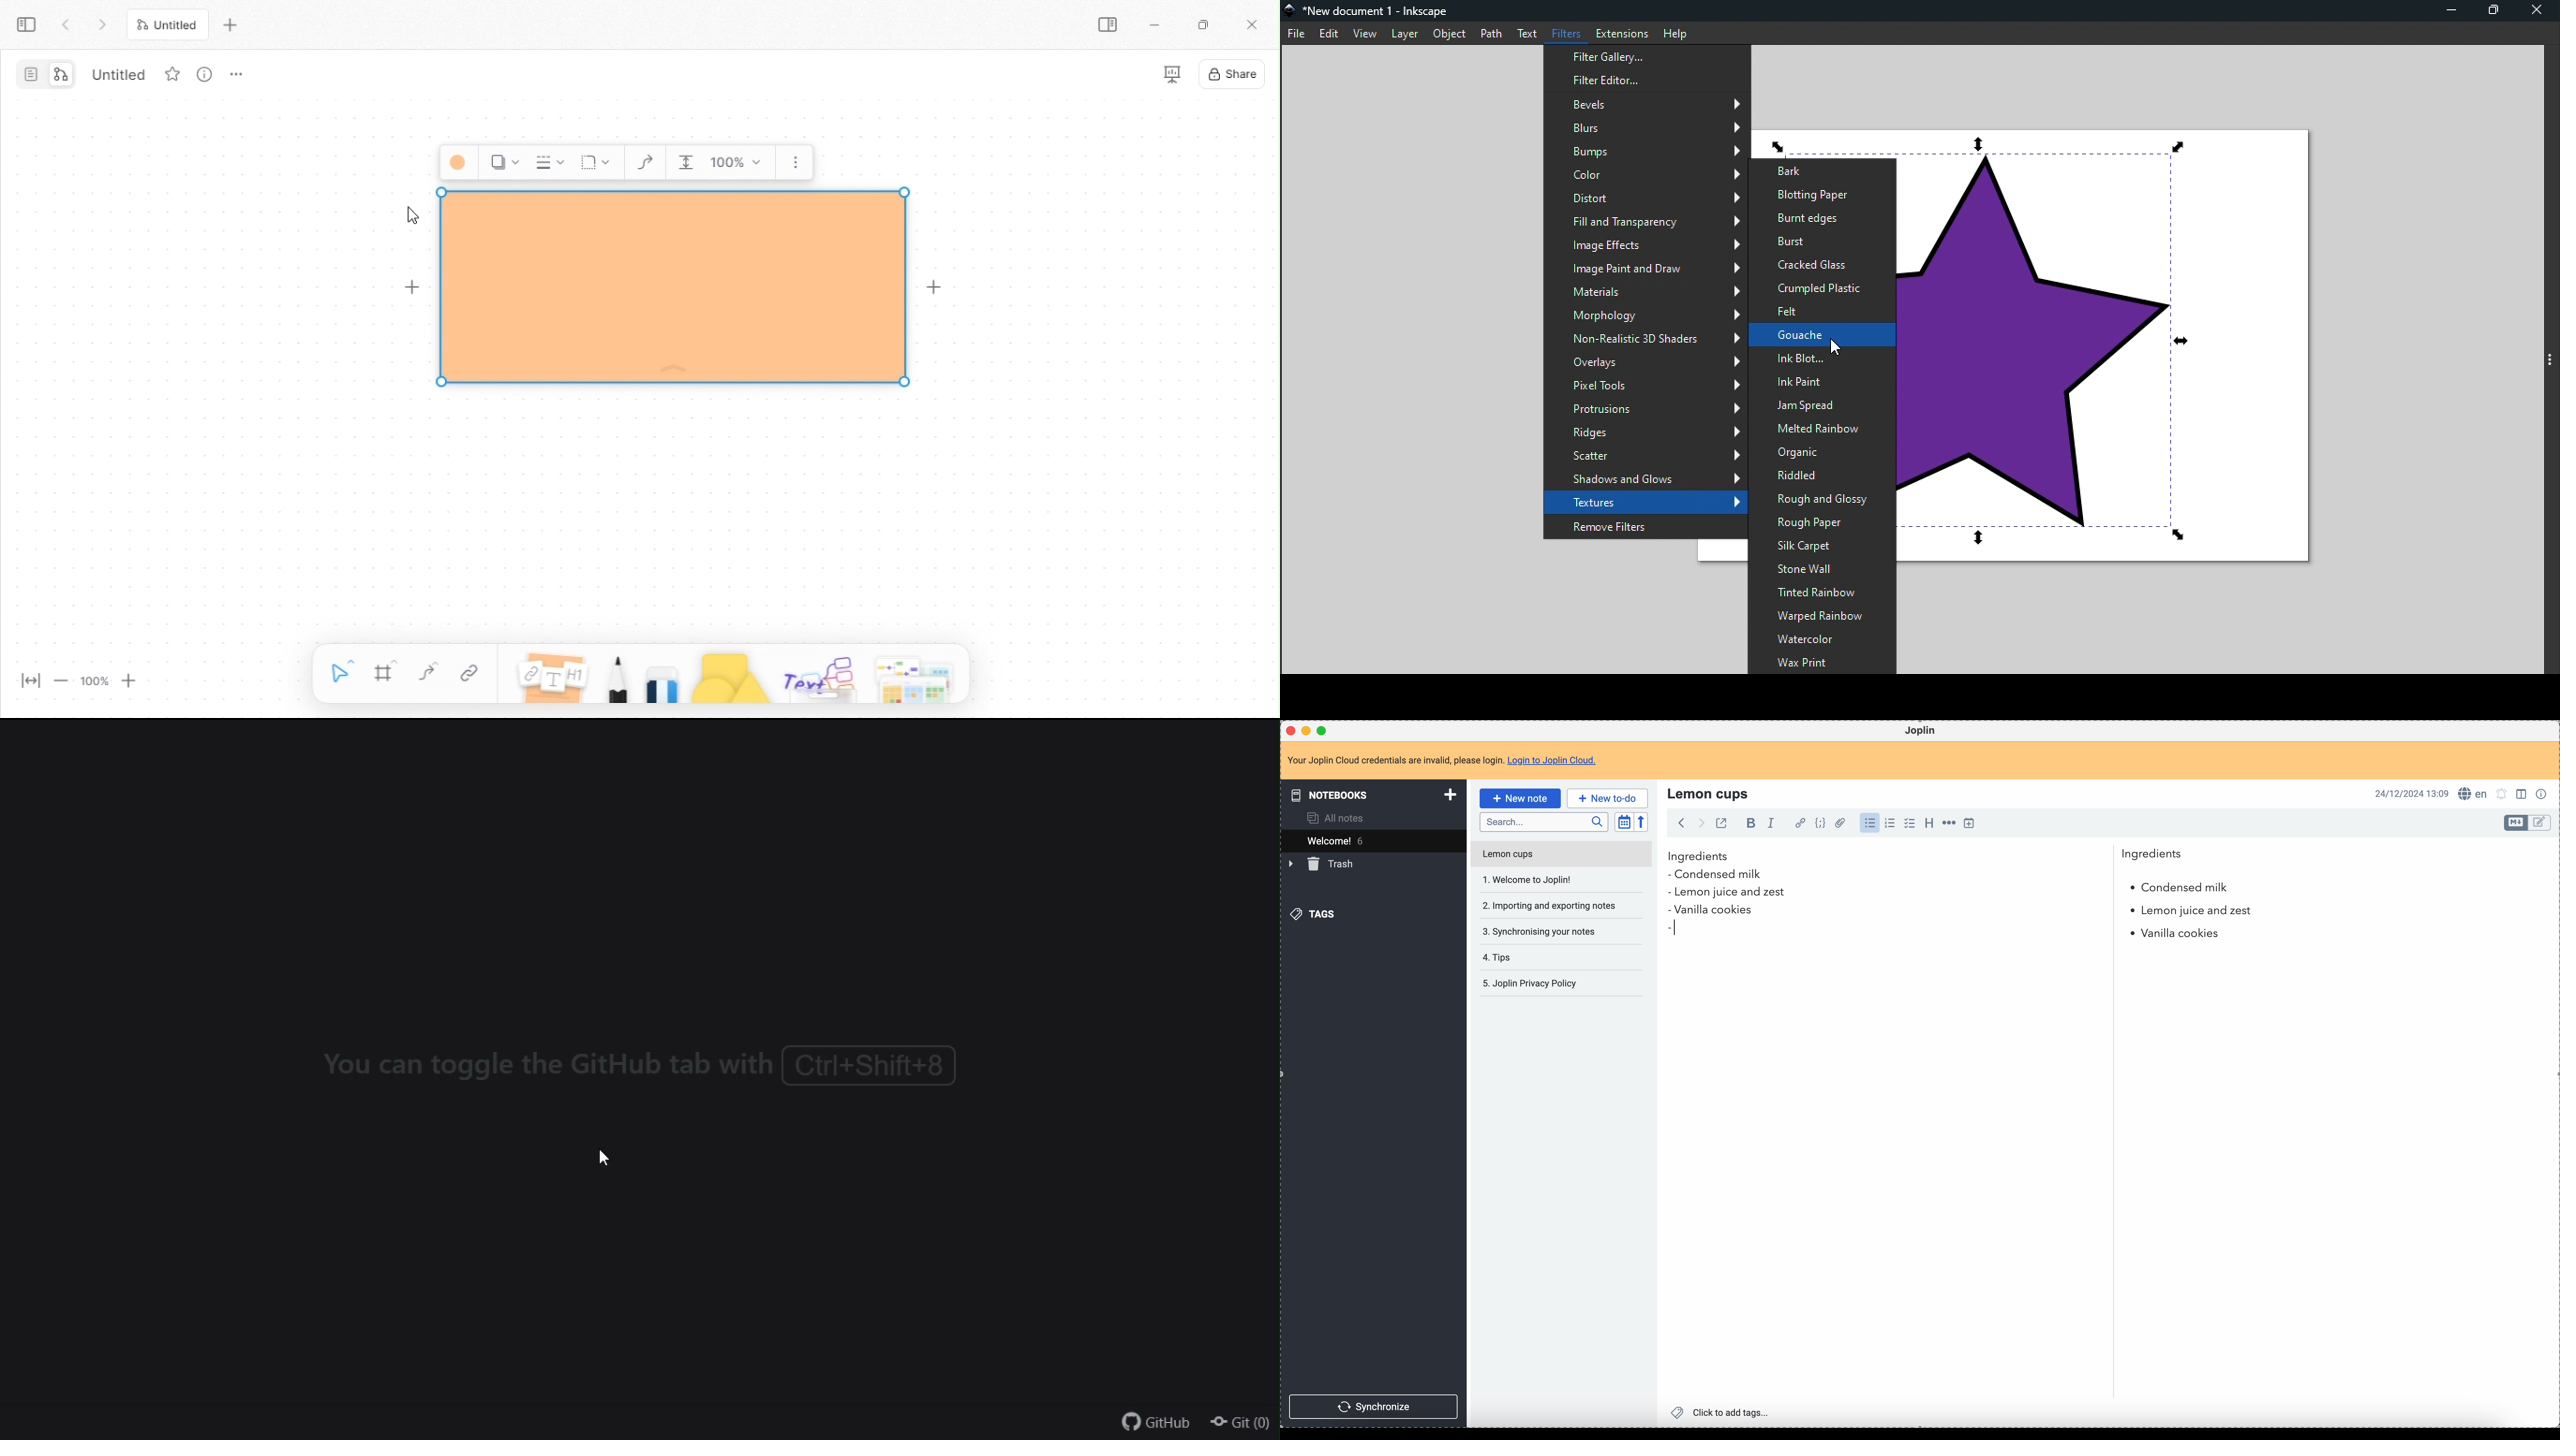  What do you see at coordinates (1620, 32) in the screenshot?
I see `Extensions` at bounding box center [1620, 32].